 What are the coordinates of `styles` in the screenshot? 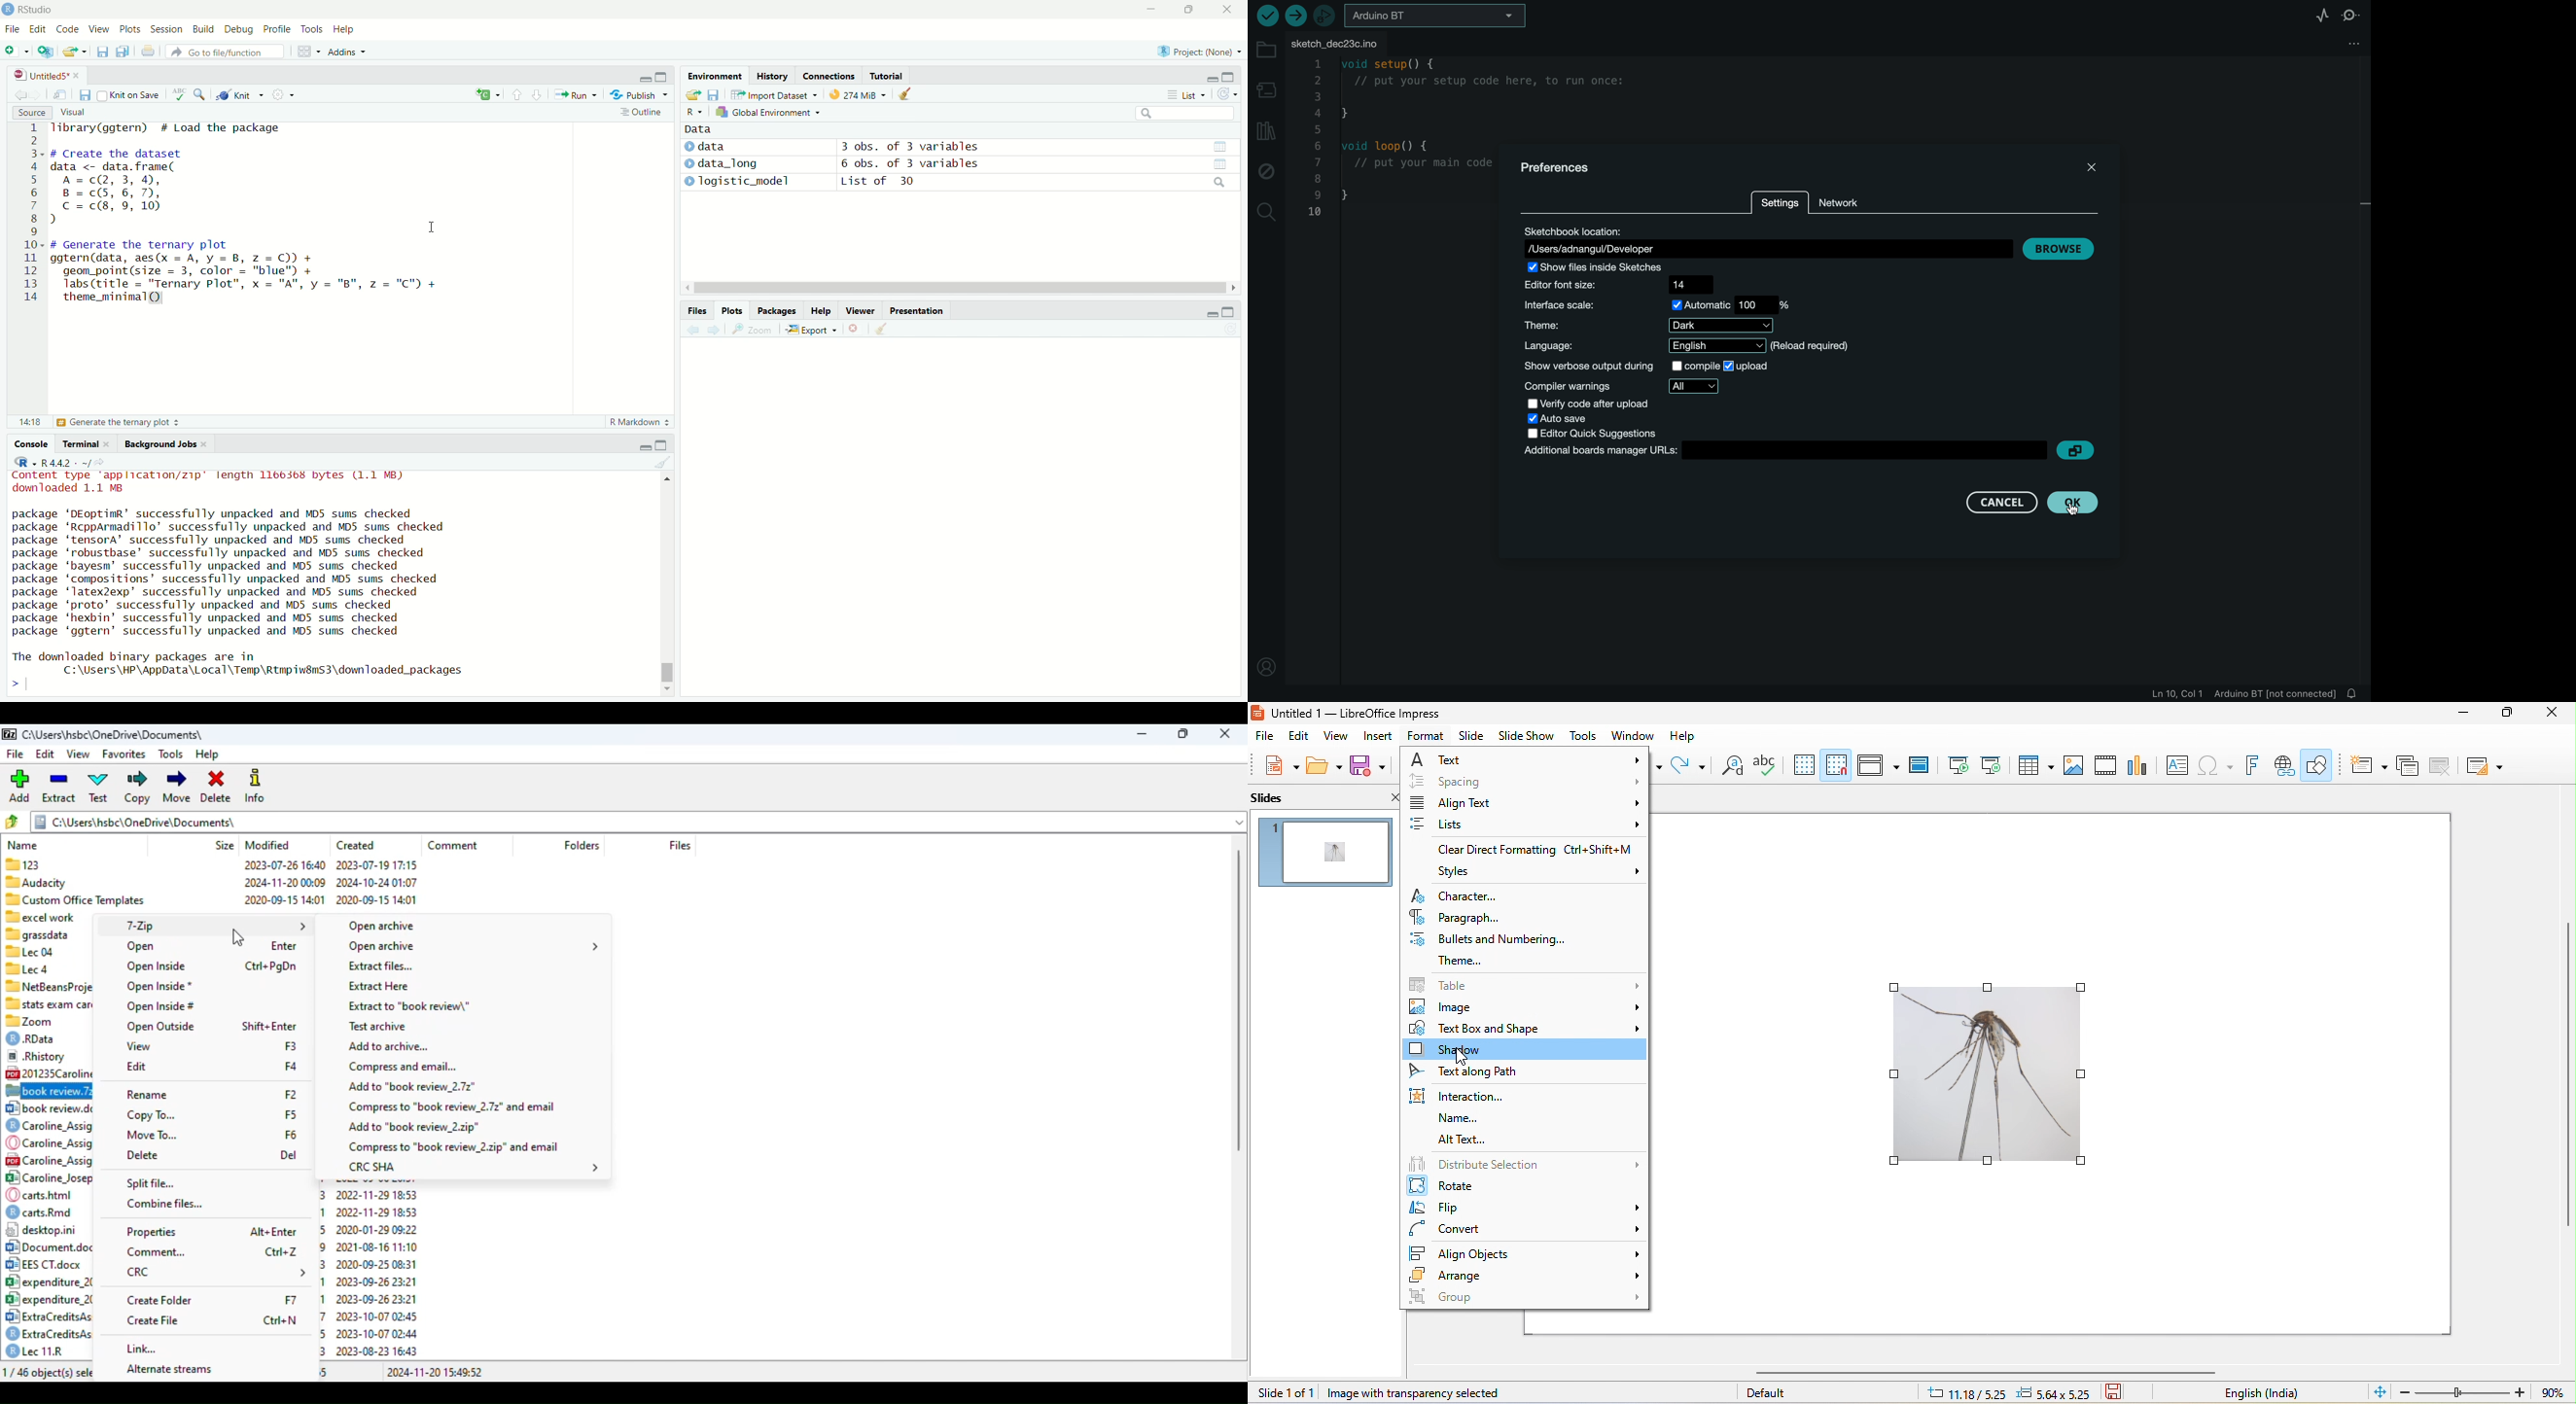 It's located at (1535, 871).